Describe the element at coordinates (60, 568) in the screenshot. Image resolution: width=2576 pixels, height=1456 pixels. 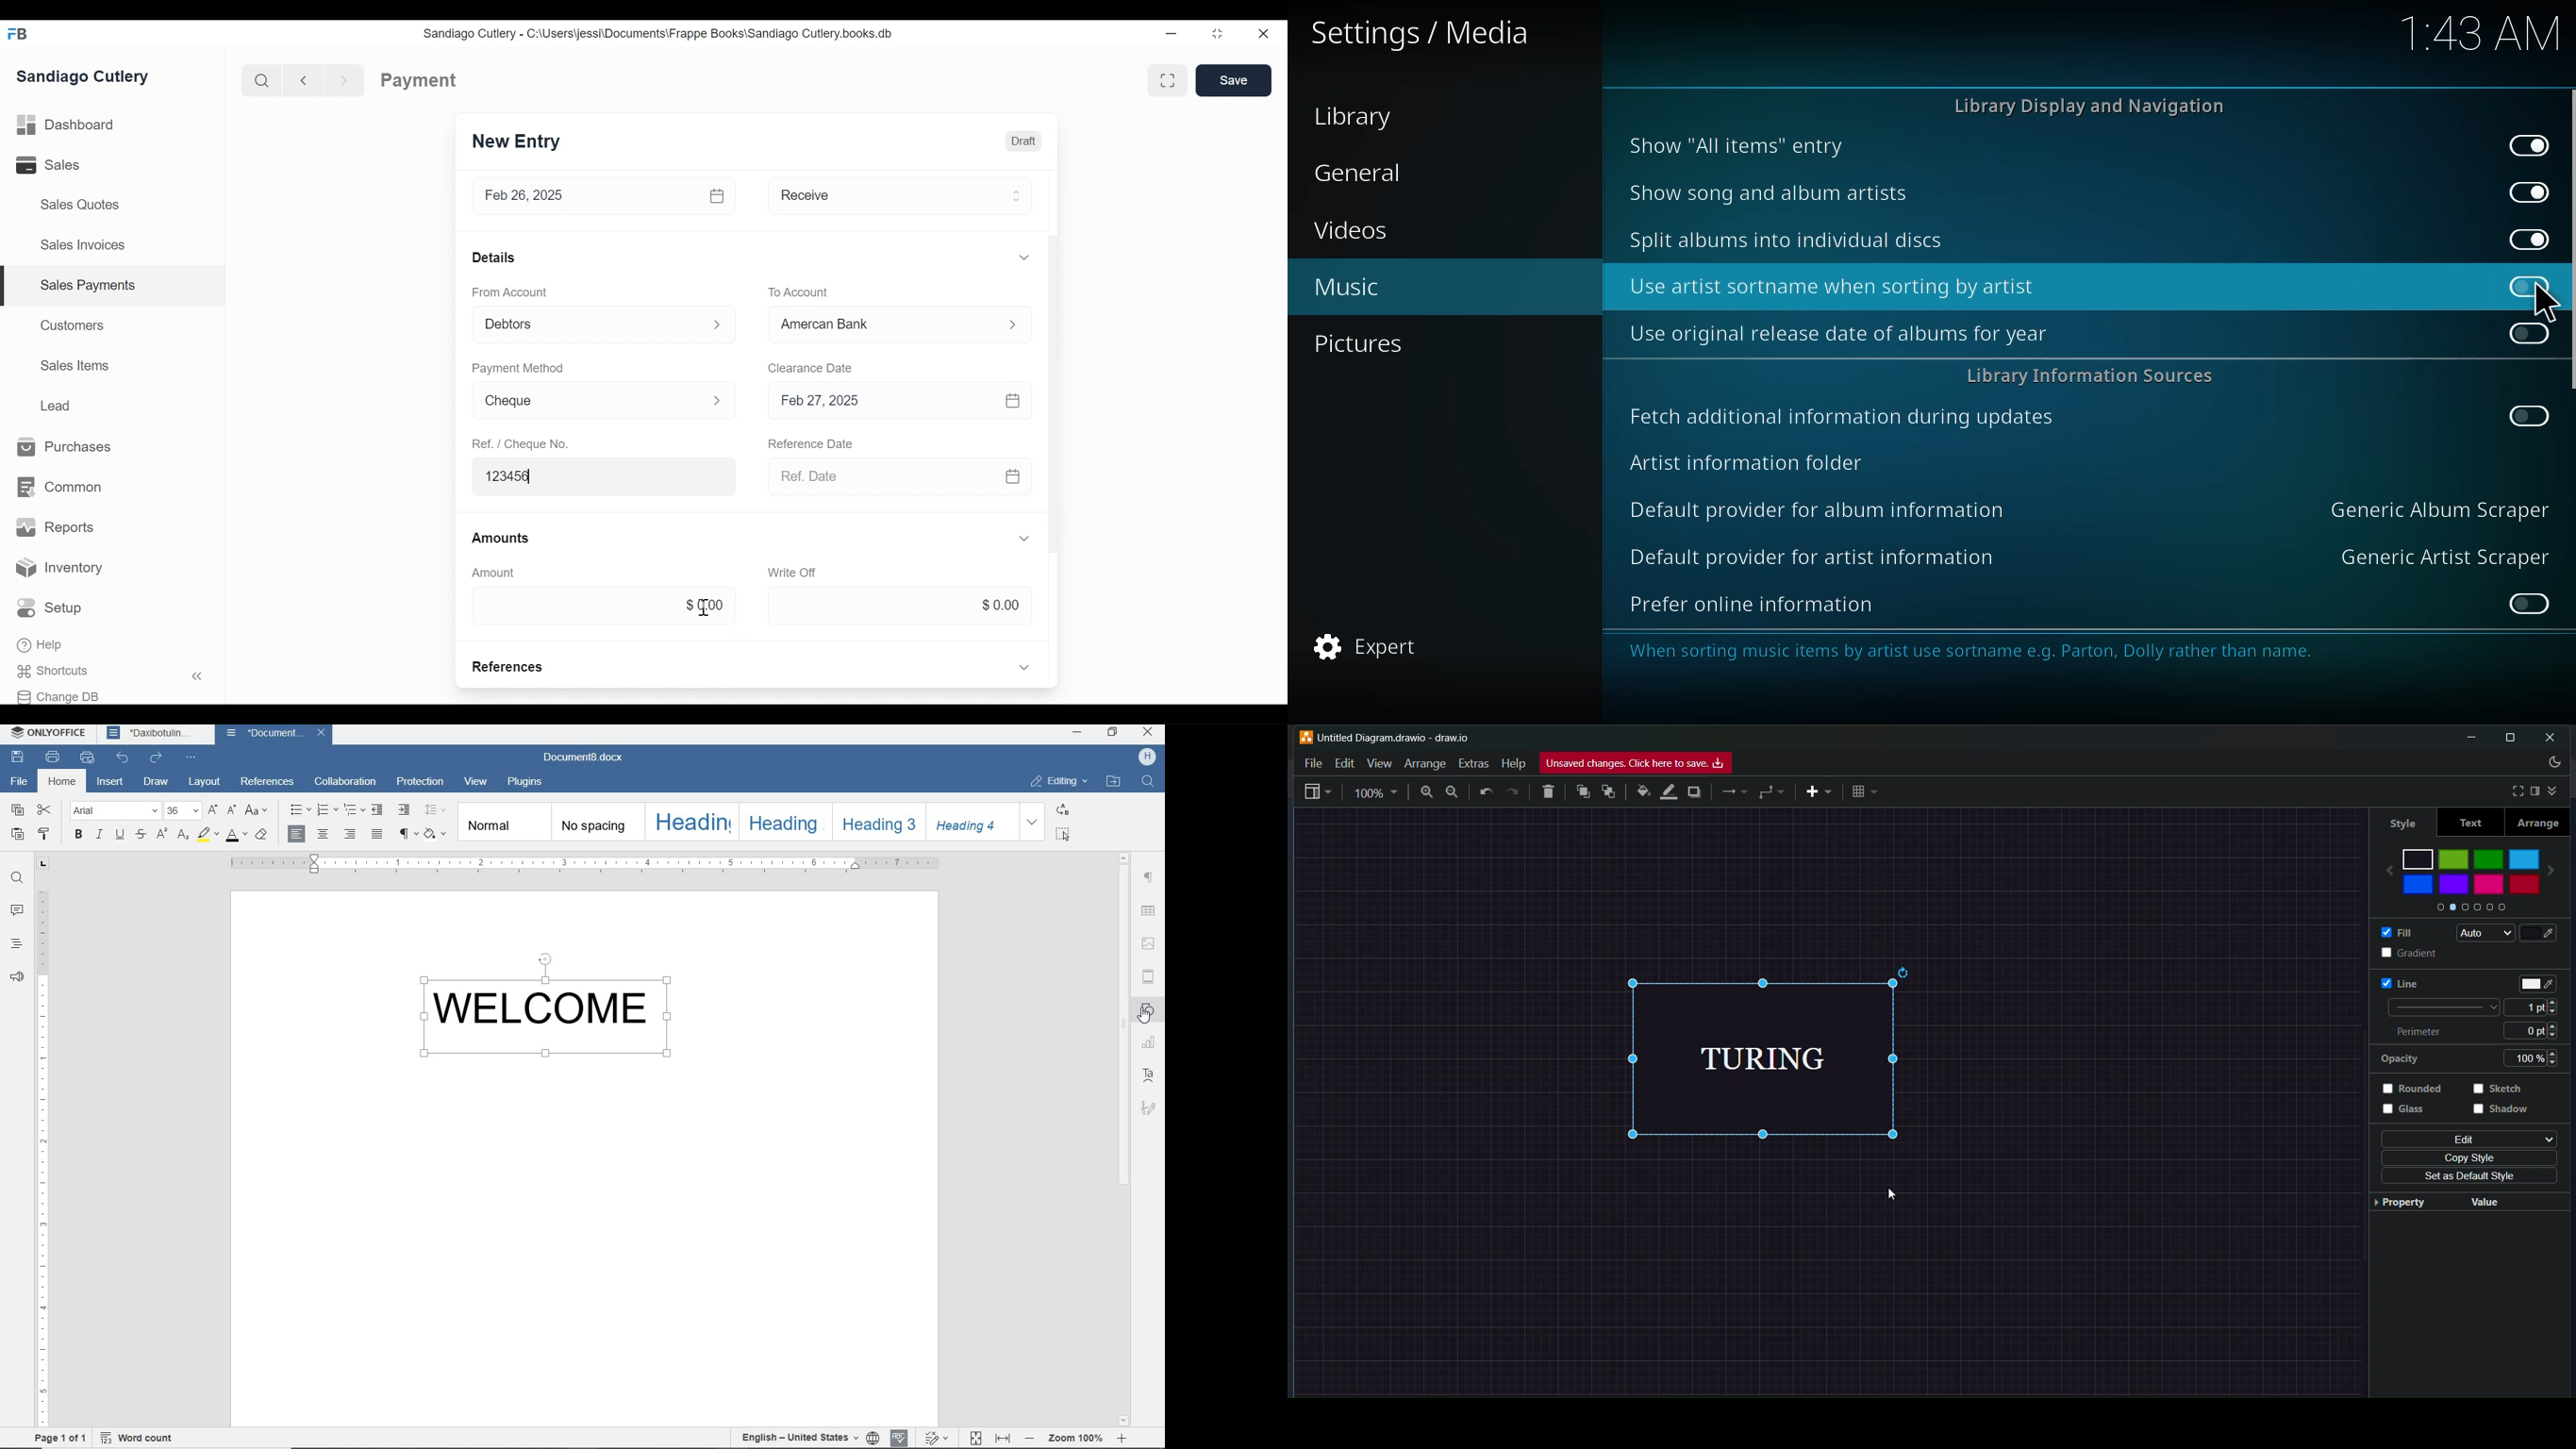
I see `Inventory` at that location.